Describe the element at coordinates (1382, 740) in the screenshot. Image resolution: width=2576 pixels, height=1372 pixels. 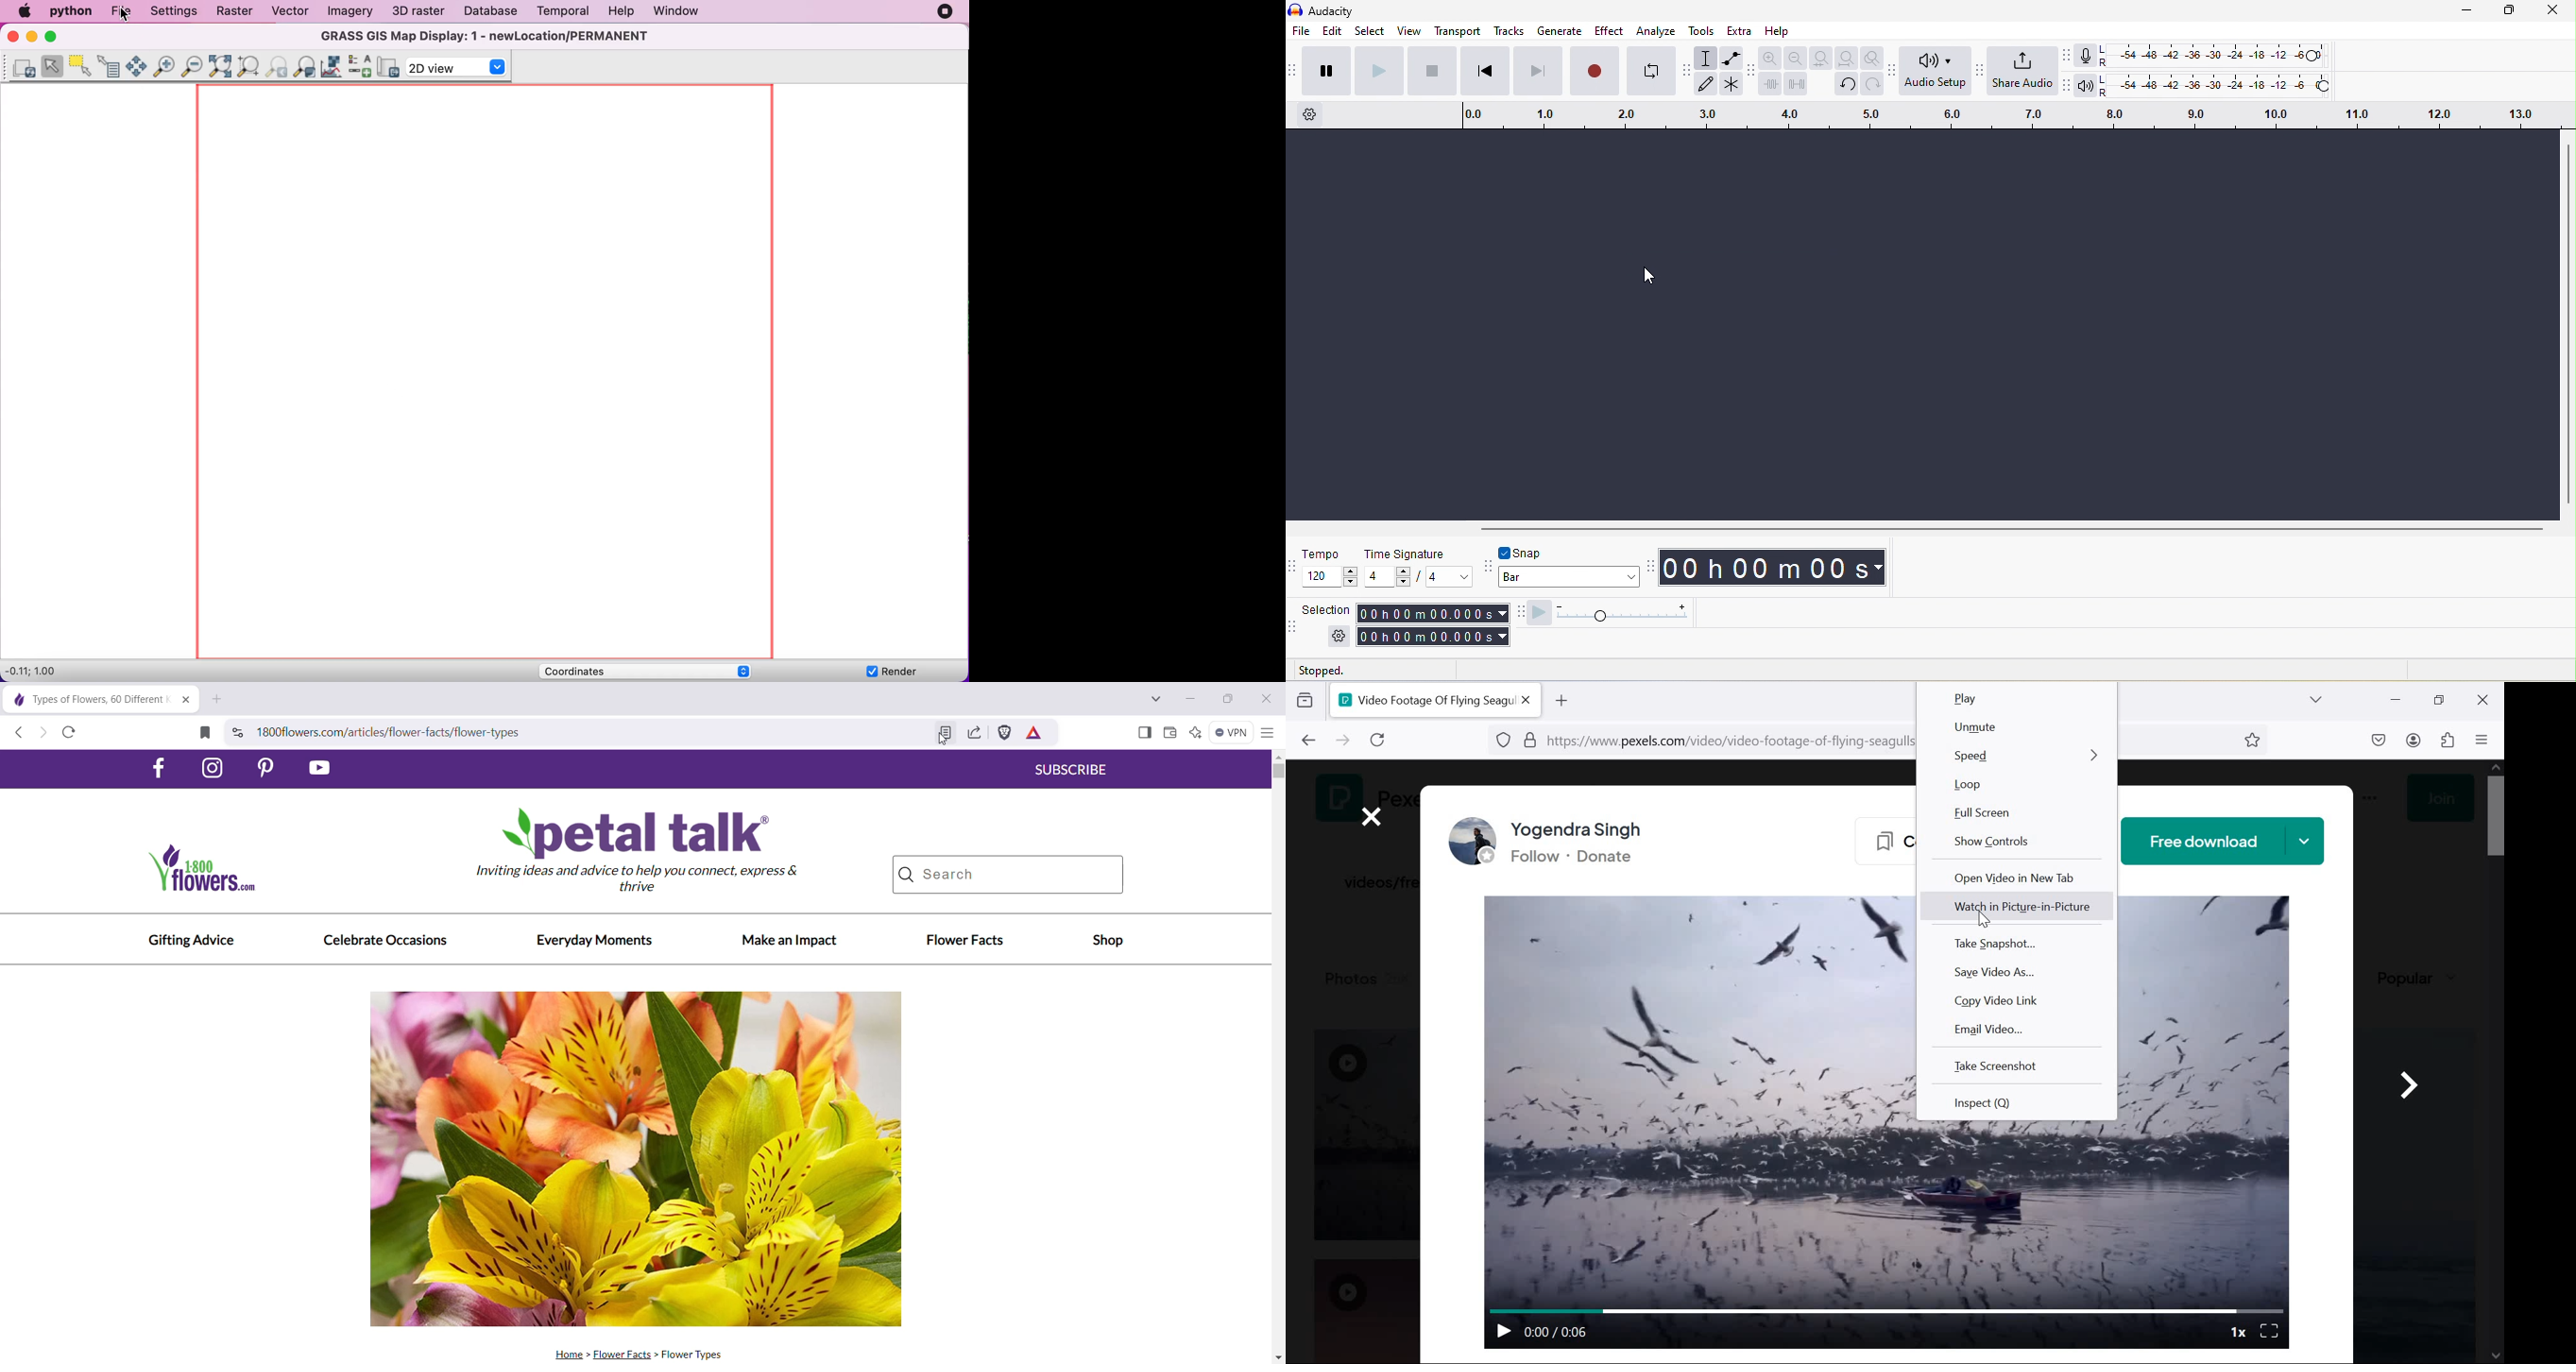
I see `reload` at that location.